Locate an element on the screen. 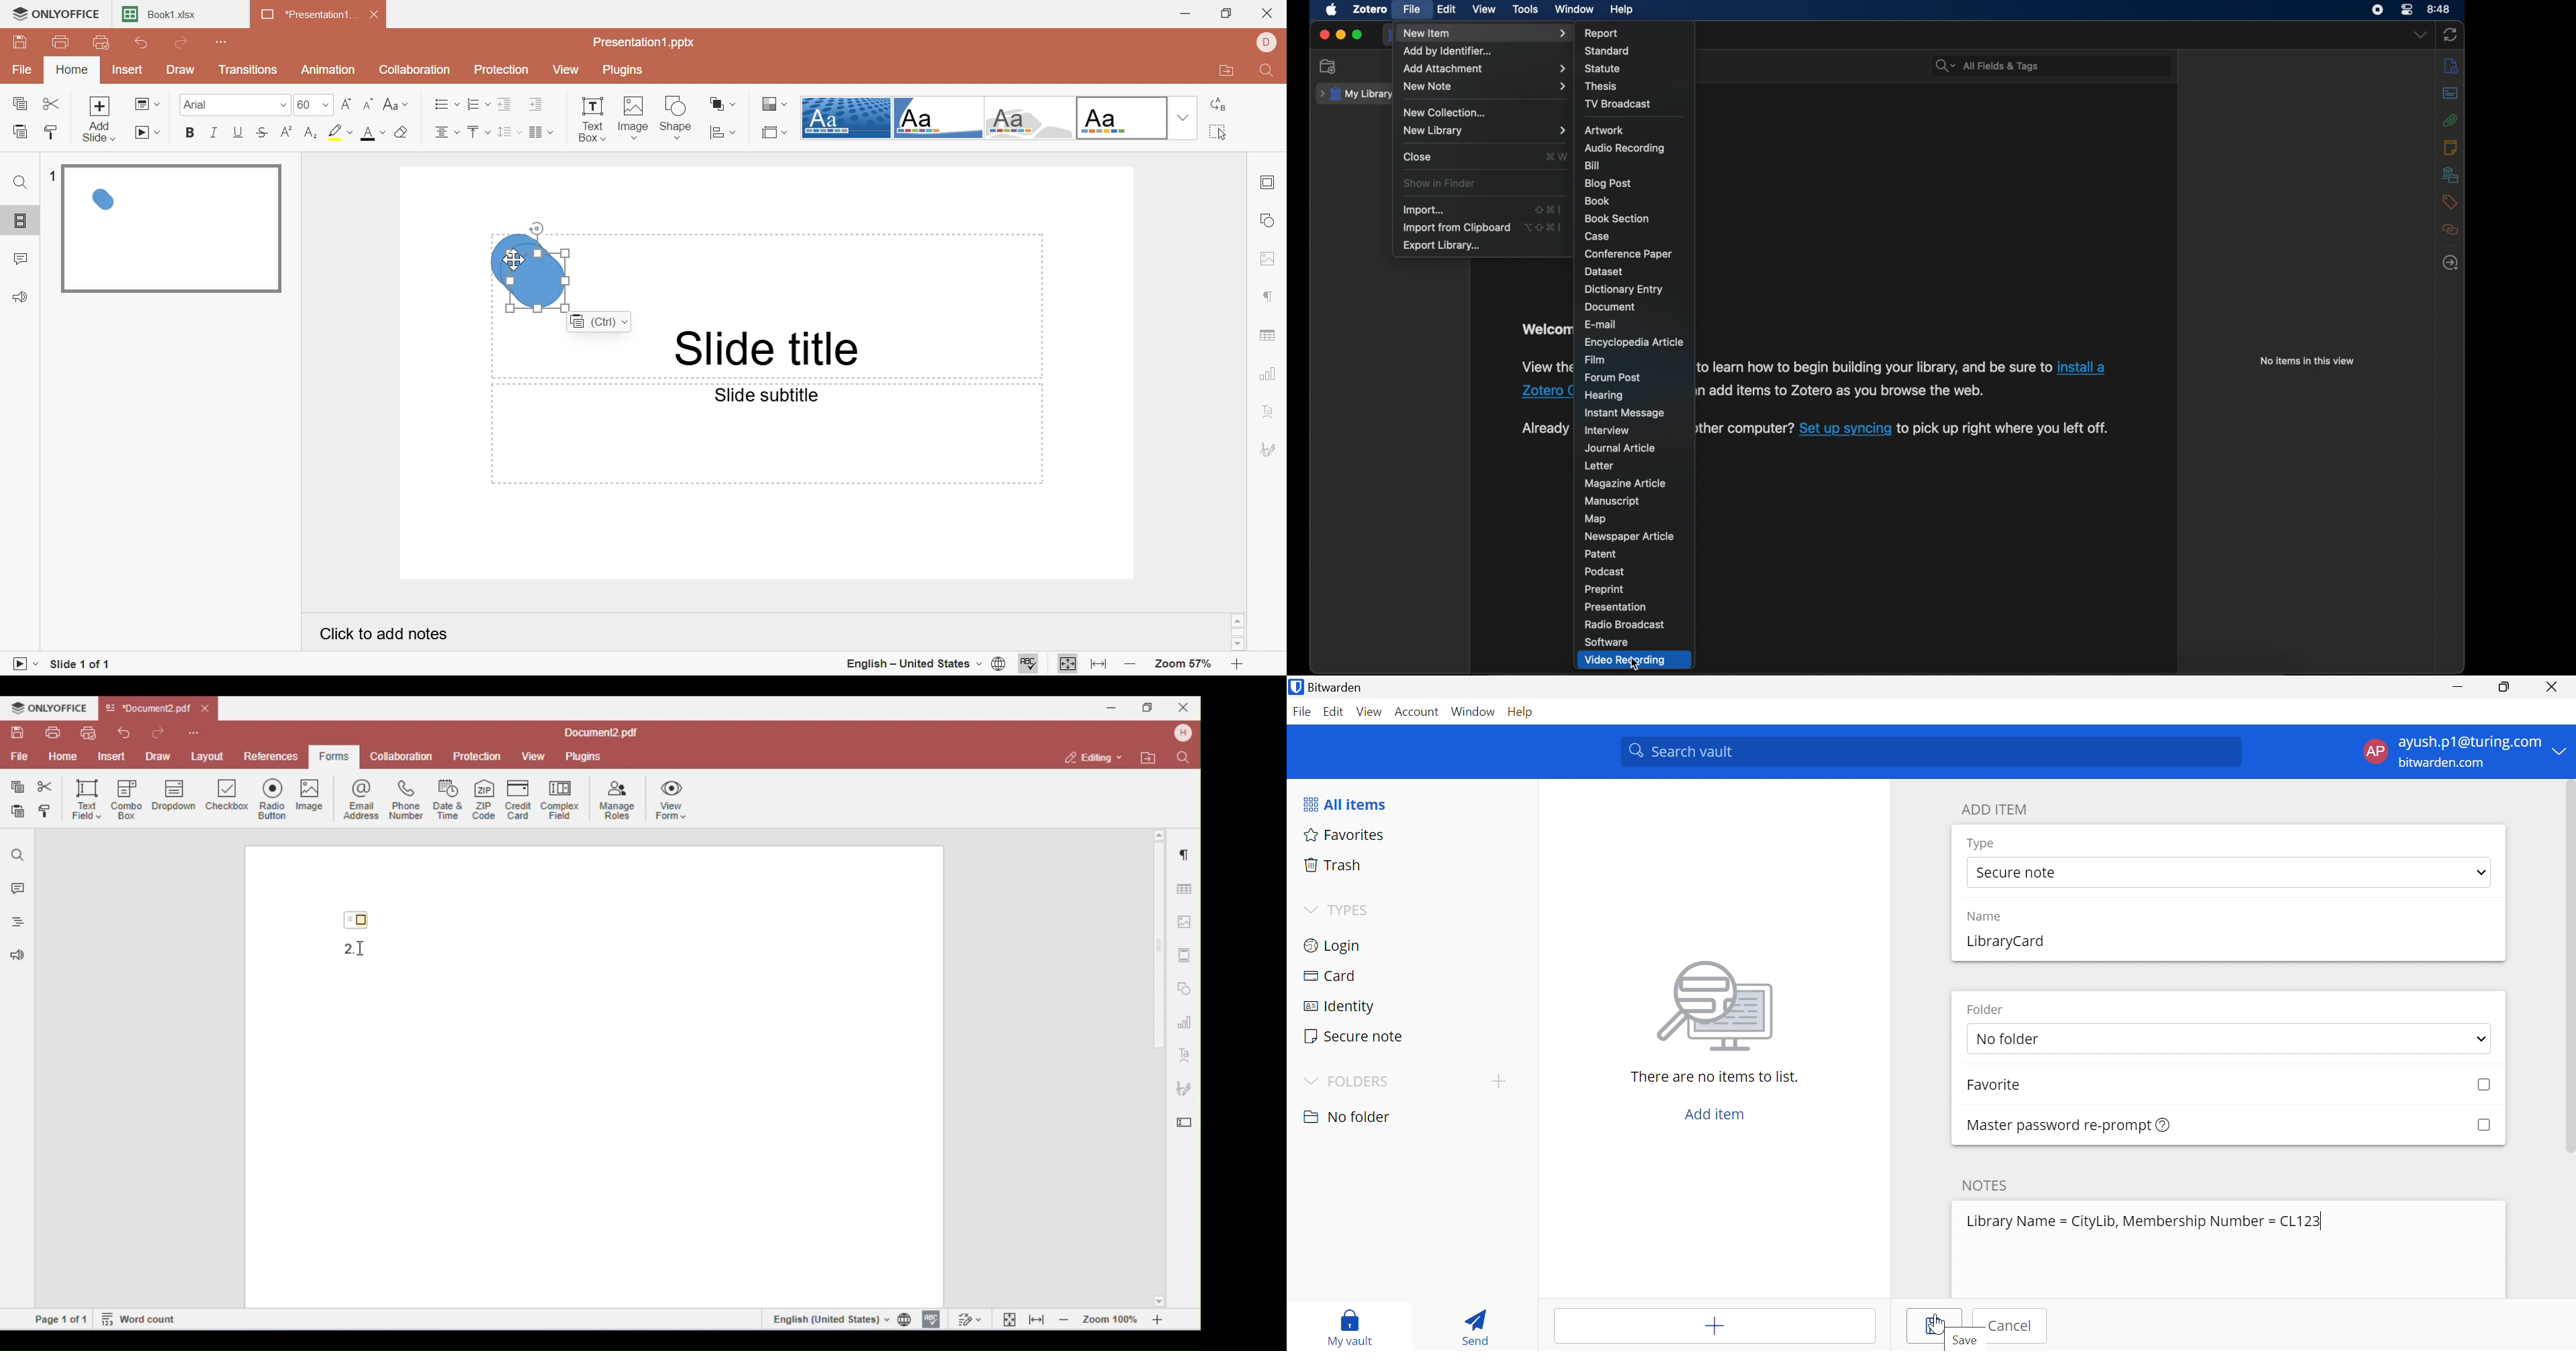 The width and height of the screenshot is (2576, 1372). shortcut is located at coordinates (1549, 210).